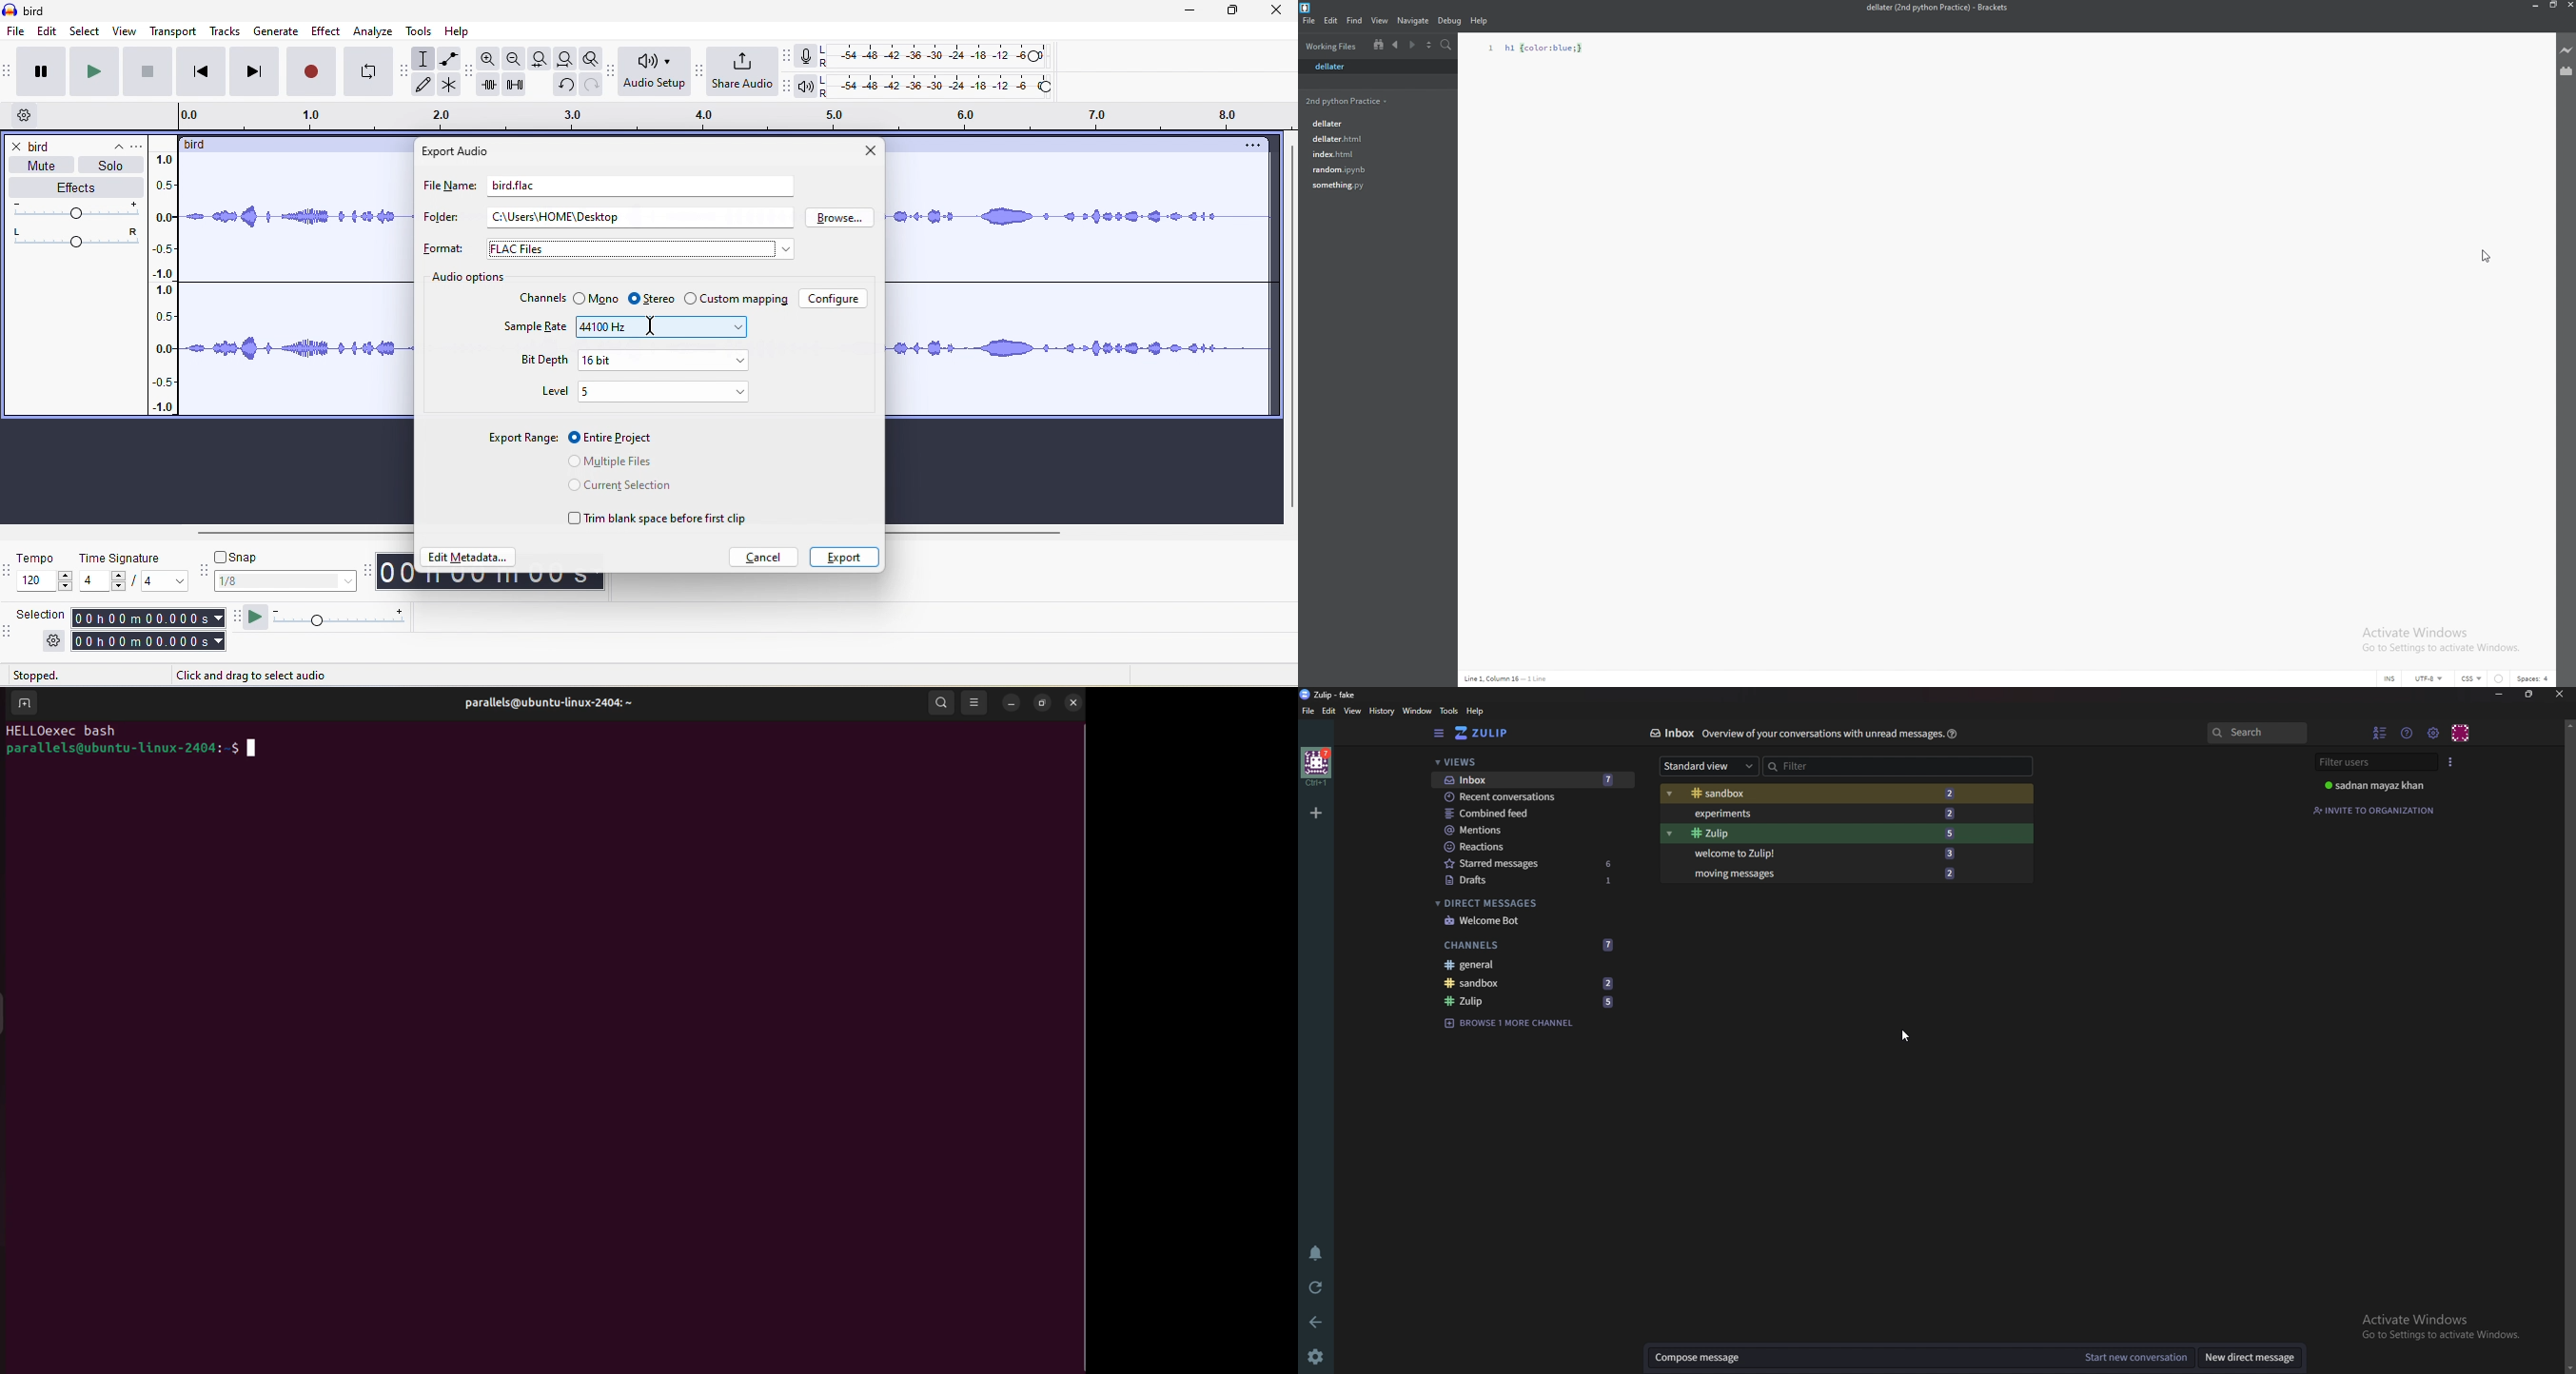 Image resolution: width=2576 pixels, height=1400 pixels. Describe the element at coordinates (2260, 733) in the screenshot. I see `search` at that location.